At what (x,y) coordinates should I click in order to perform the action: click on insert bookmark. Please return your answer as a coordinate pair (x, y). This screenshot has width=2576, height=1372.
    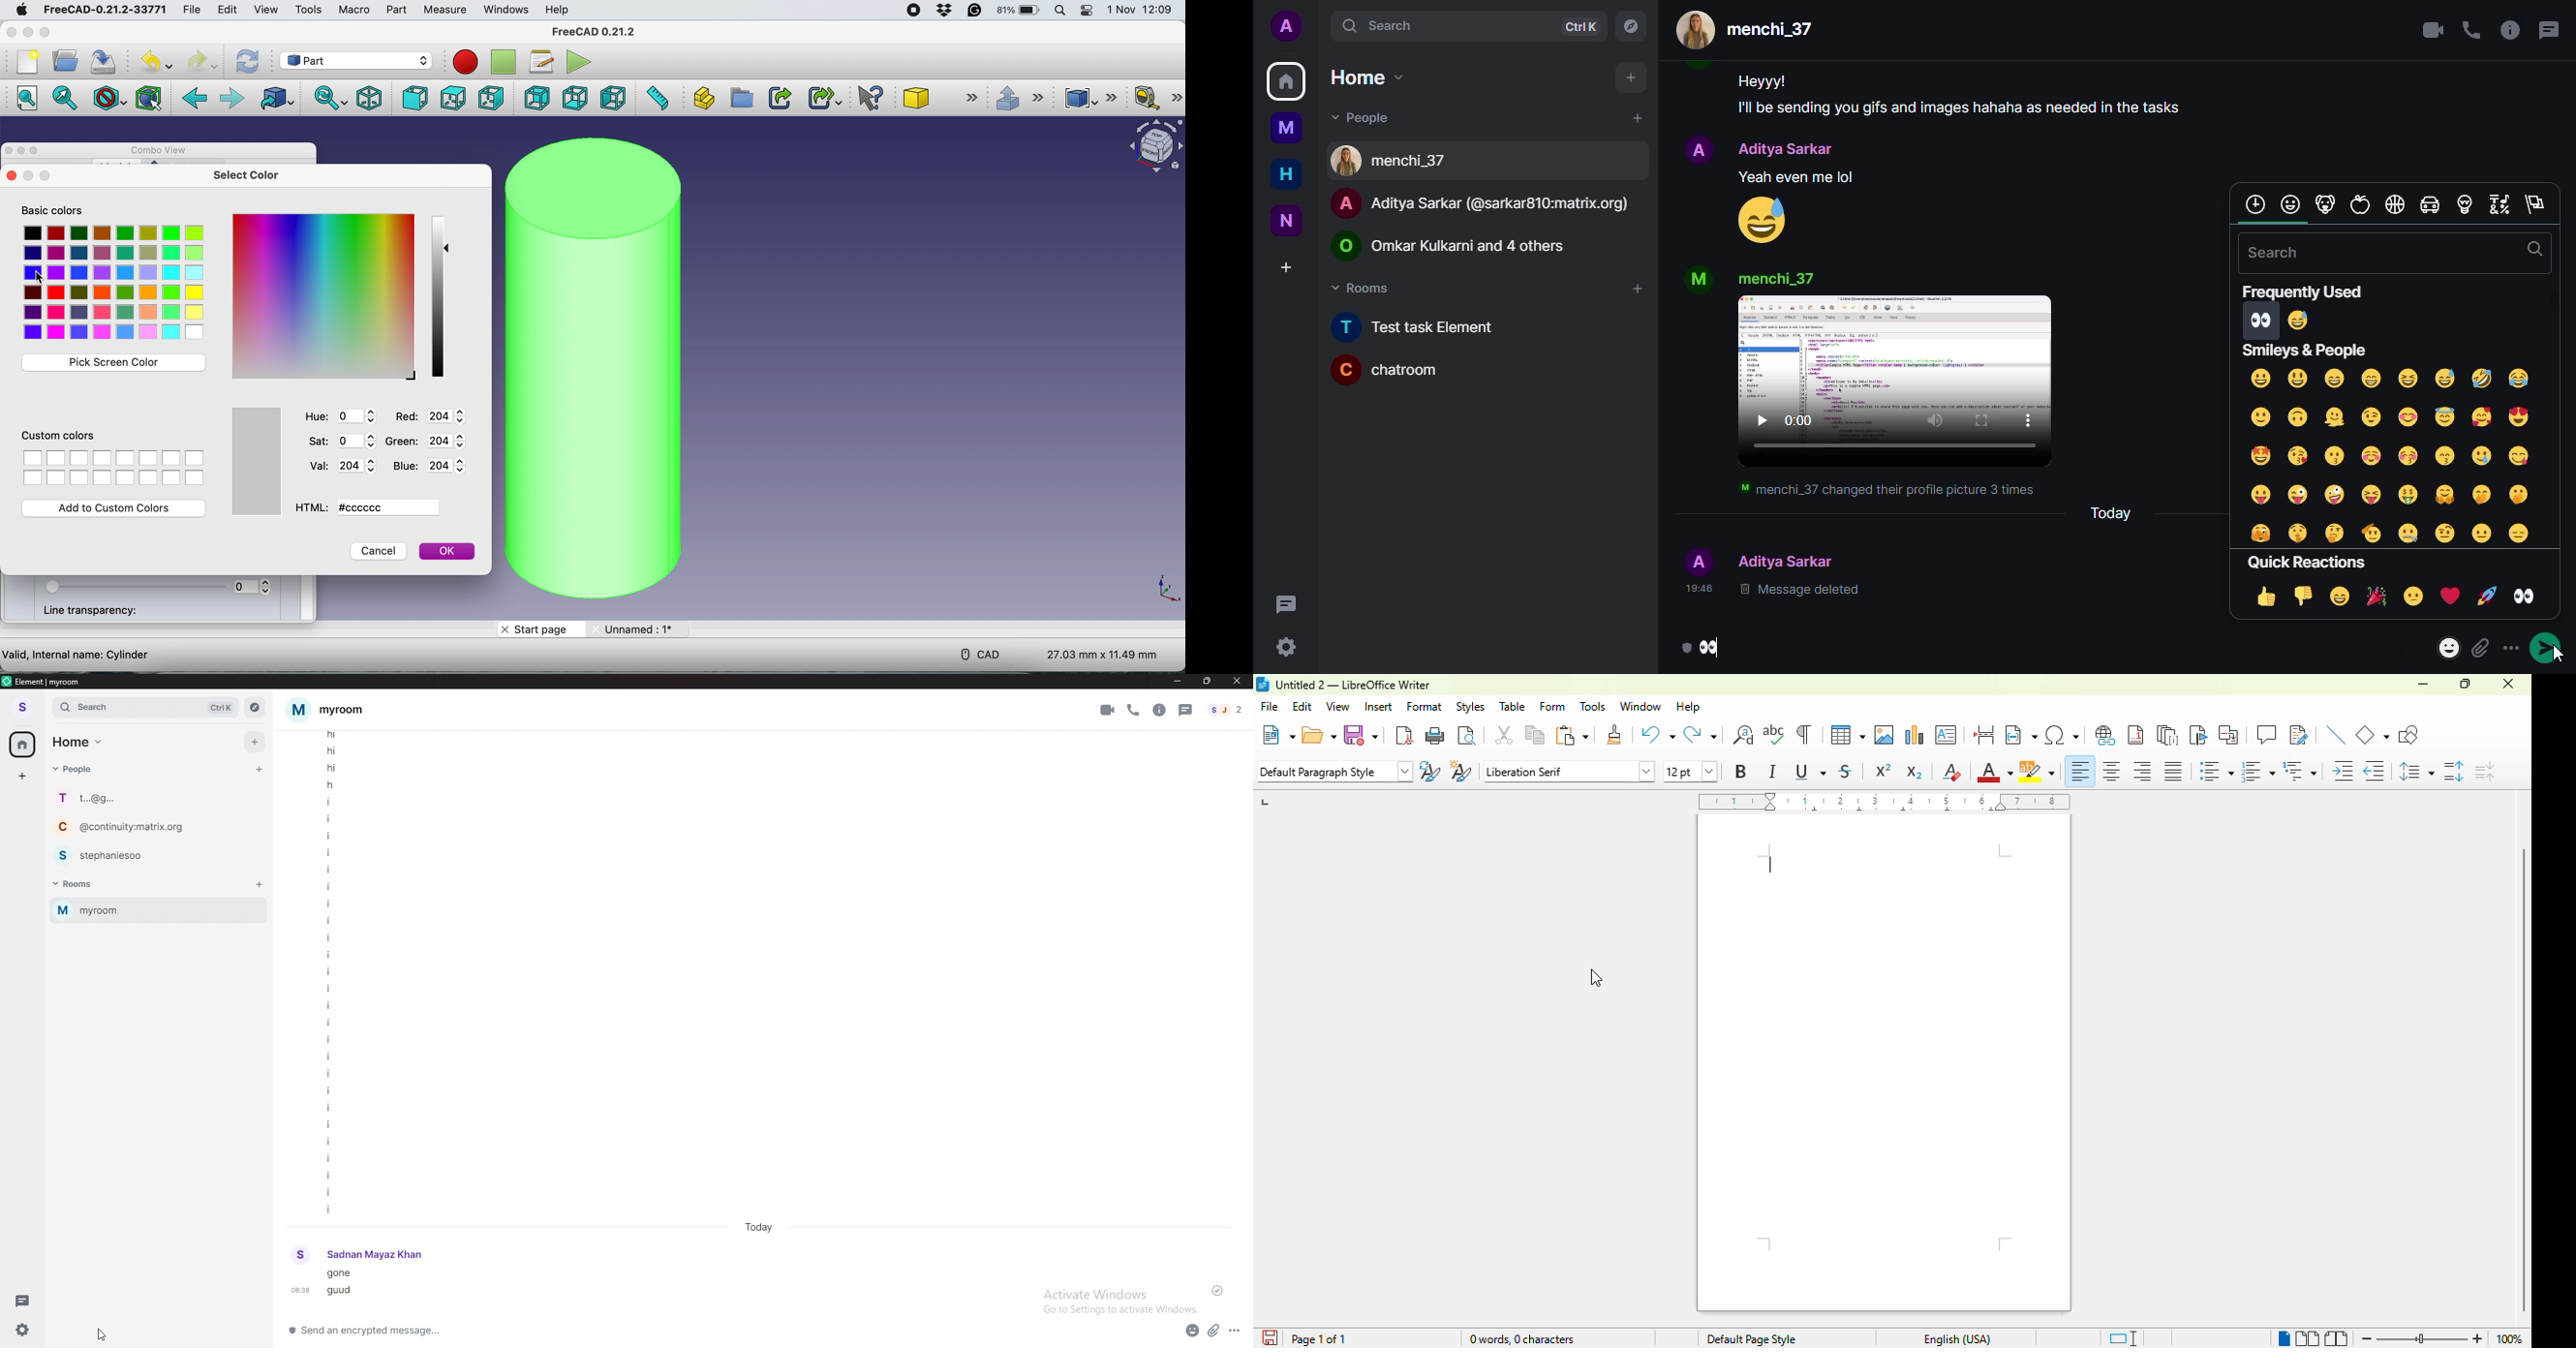
    Looking at the image, I should click on (2198, 735).